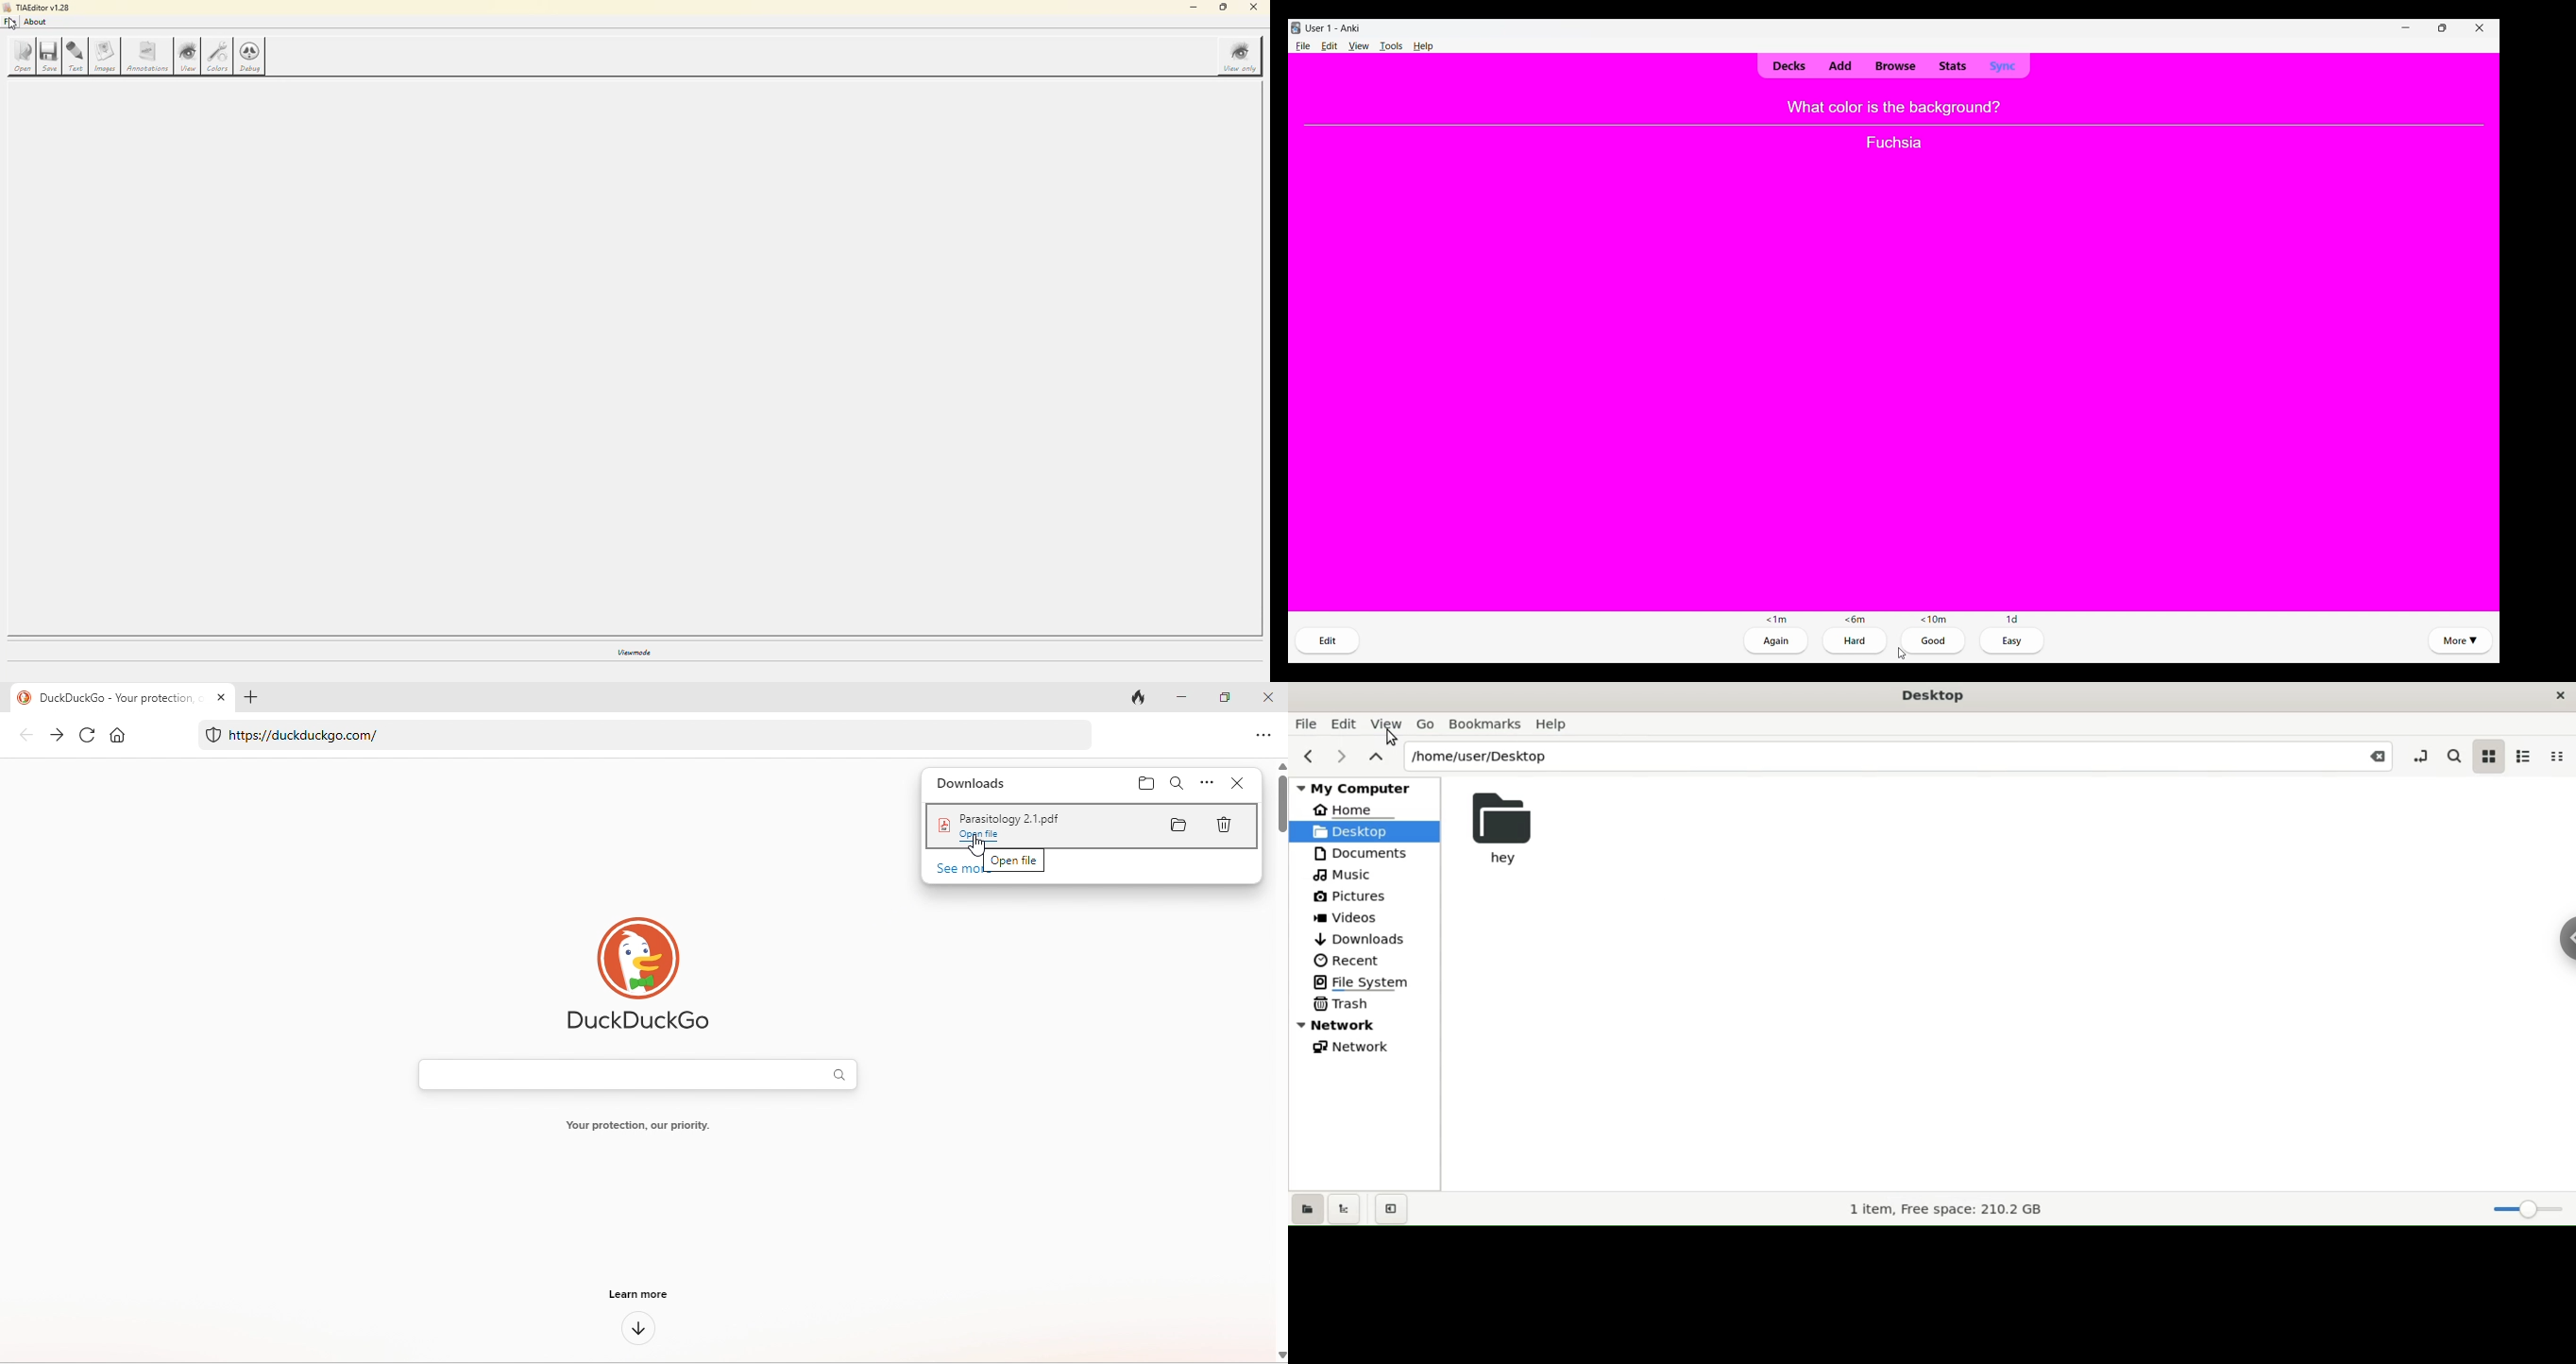 This screenshot has height=1372, width=2576. Describe the element at coordinates (2013, 641) in the screenshot. I see `Easy button` at that location.